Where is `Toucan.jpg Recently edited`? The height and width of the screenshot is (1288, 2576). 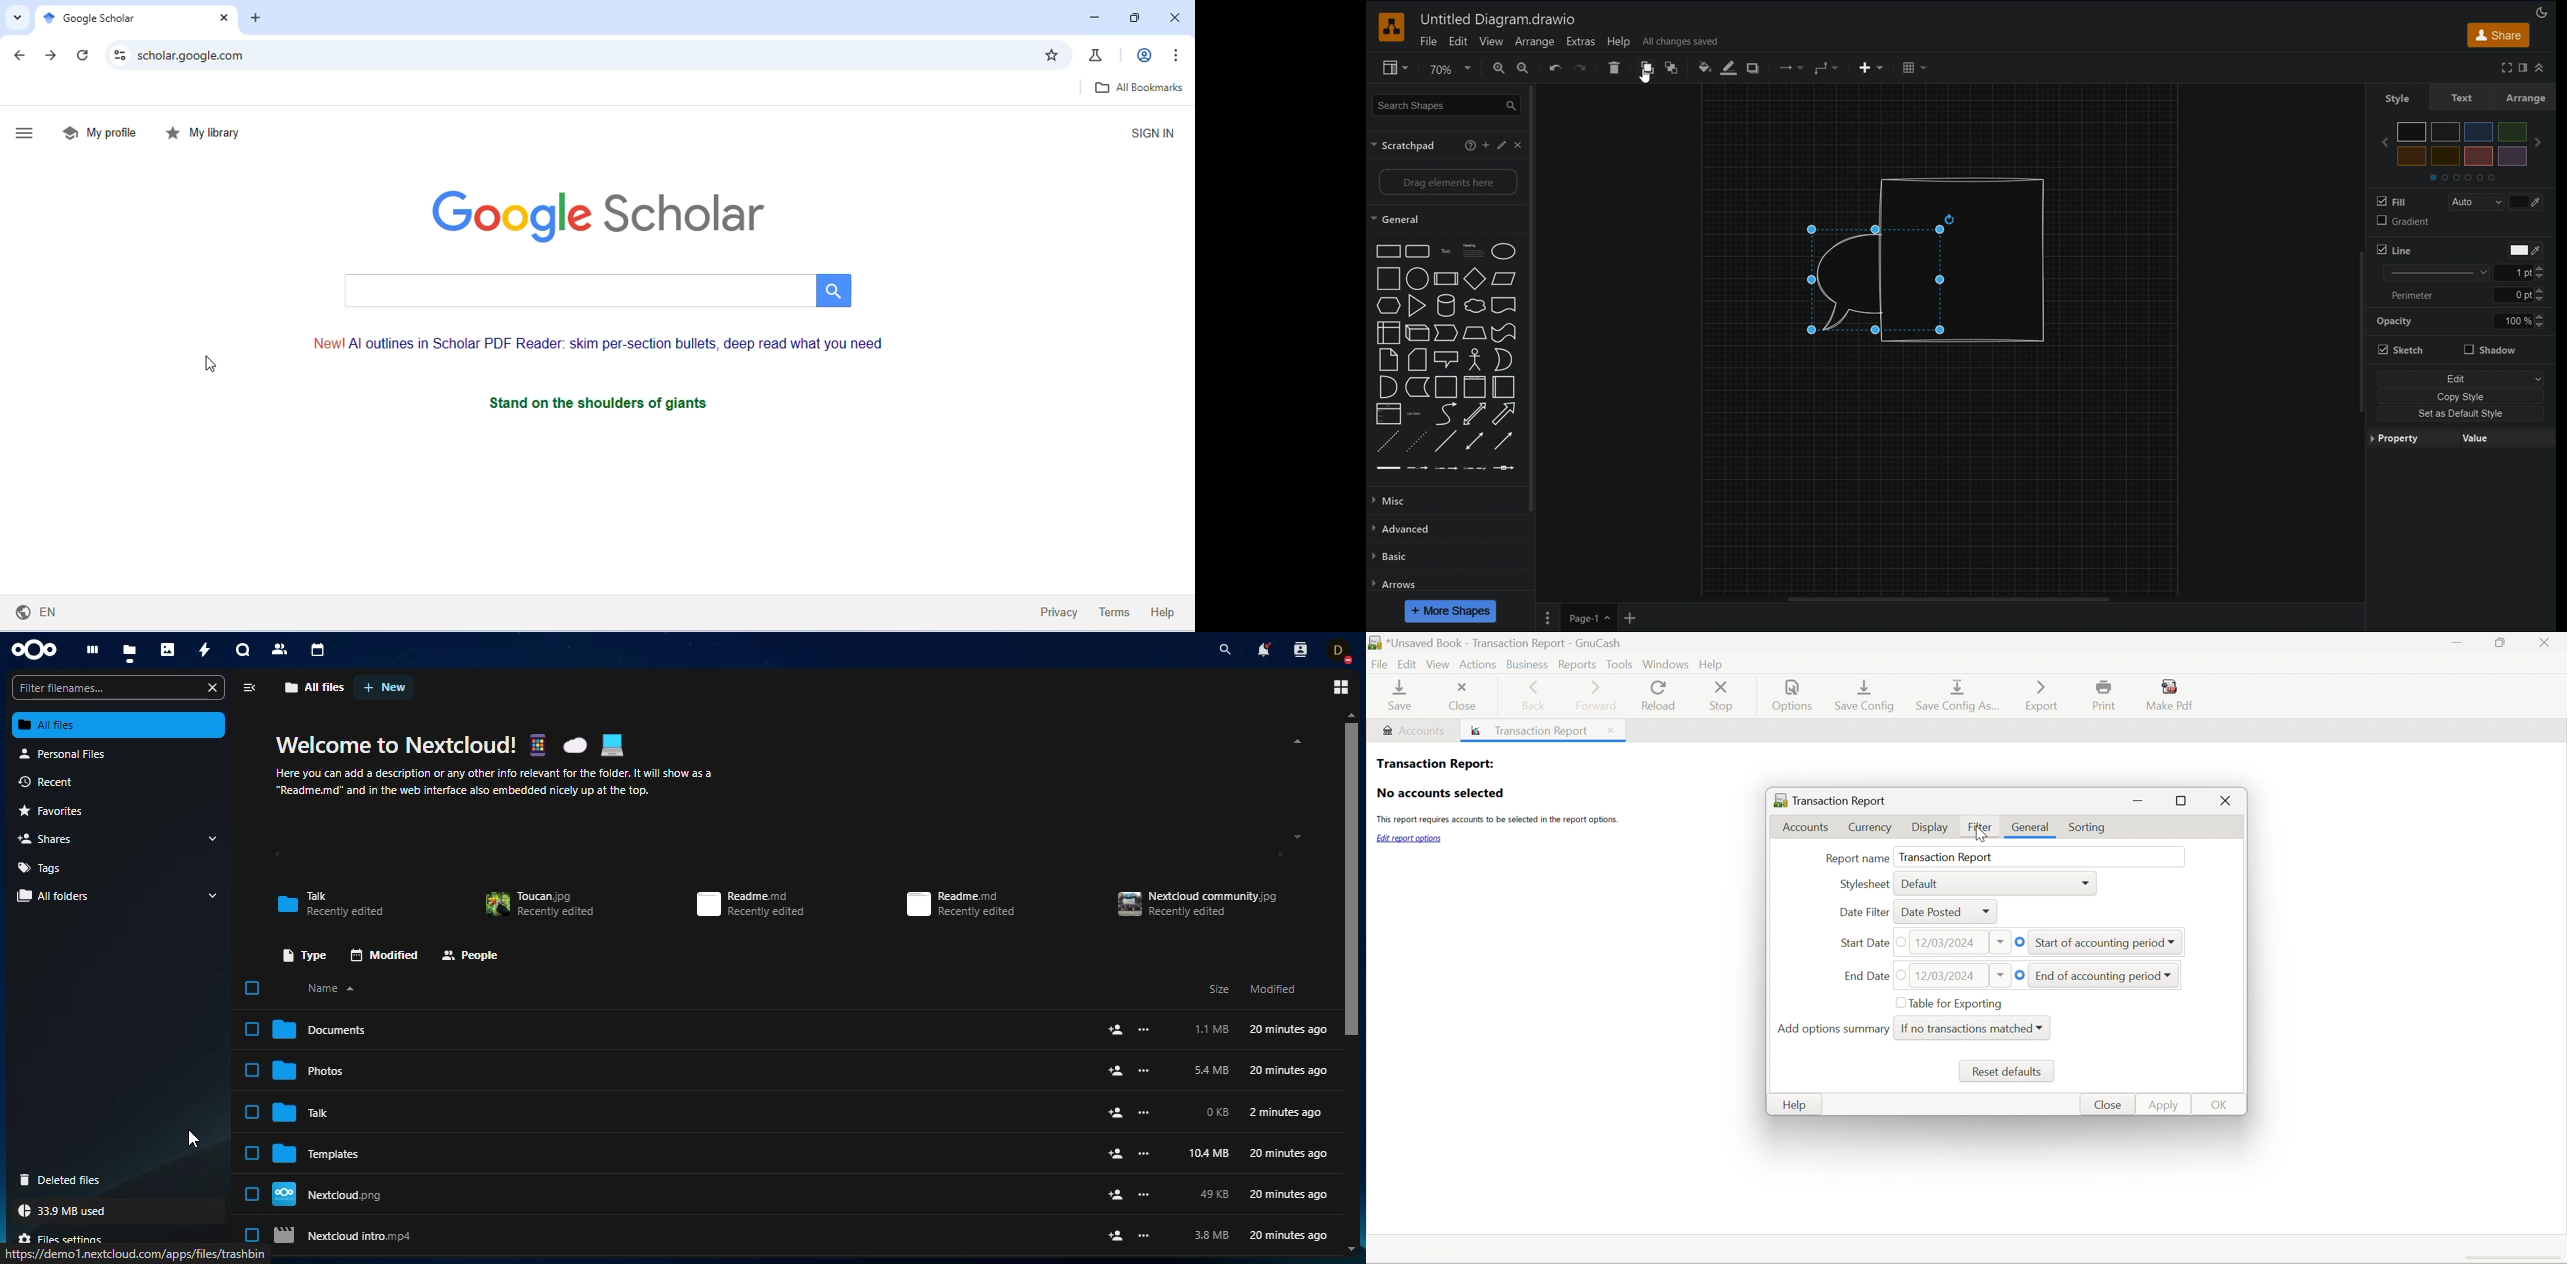
Toucan.jpg Recently edited is located at coordinates (544, 906).